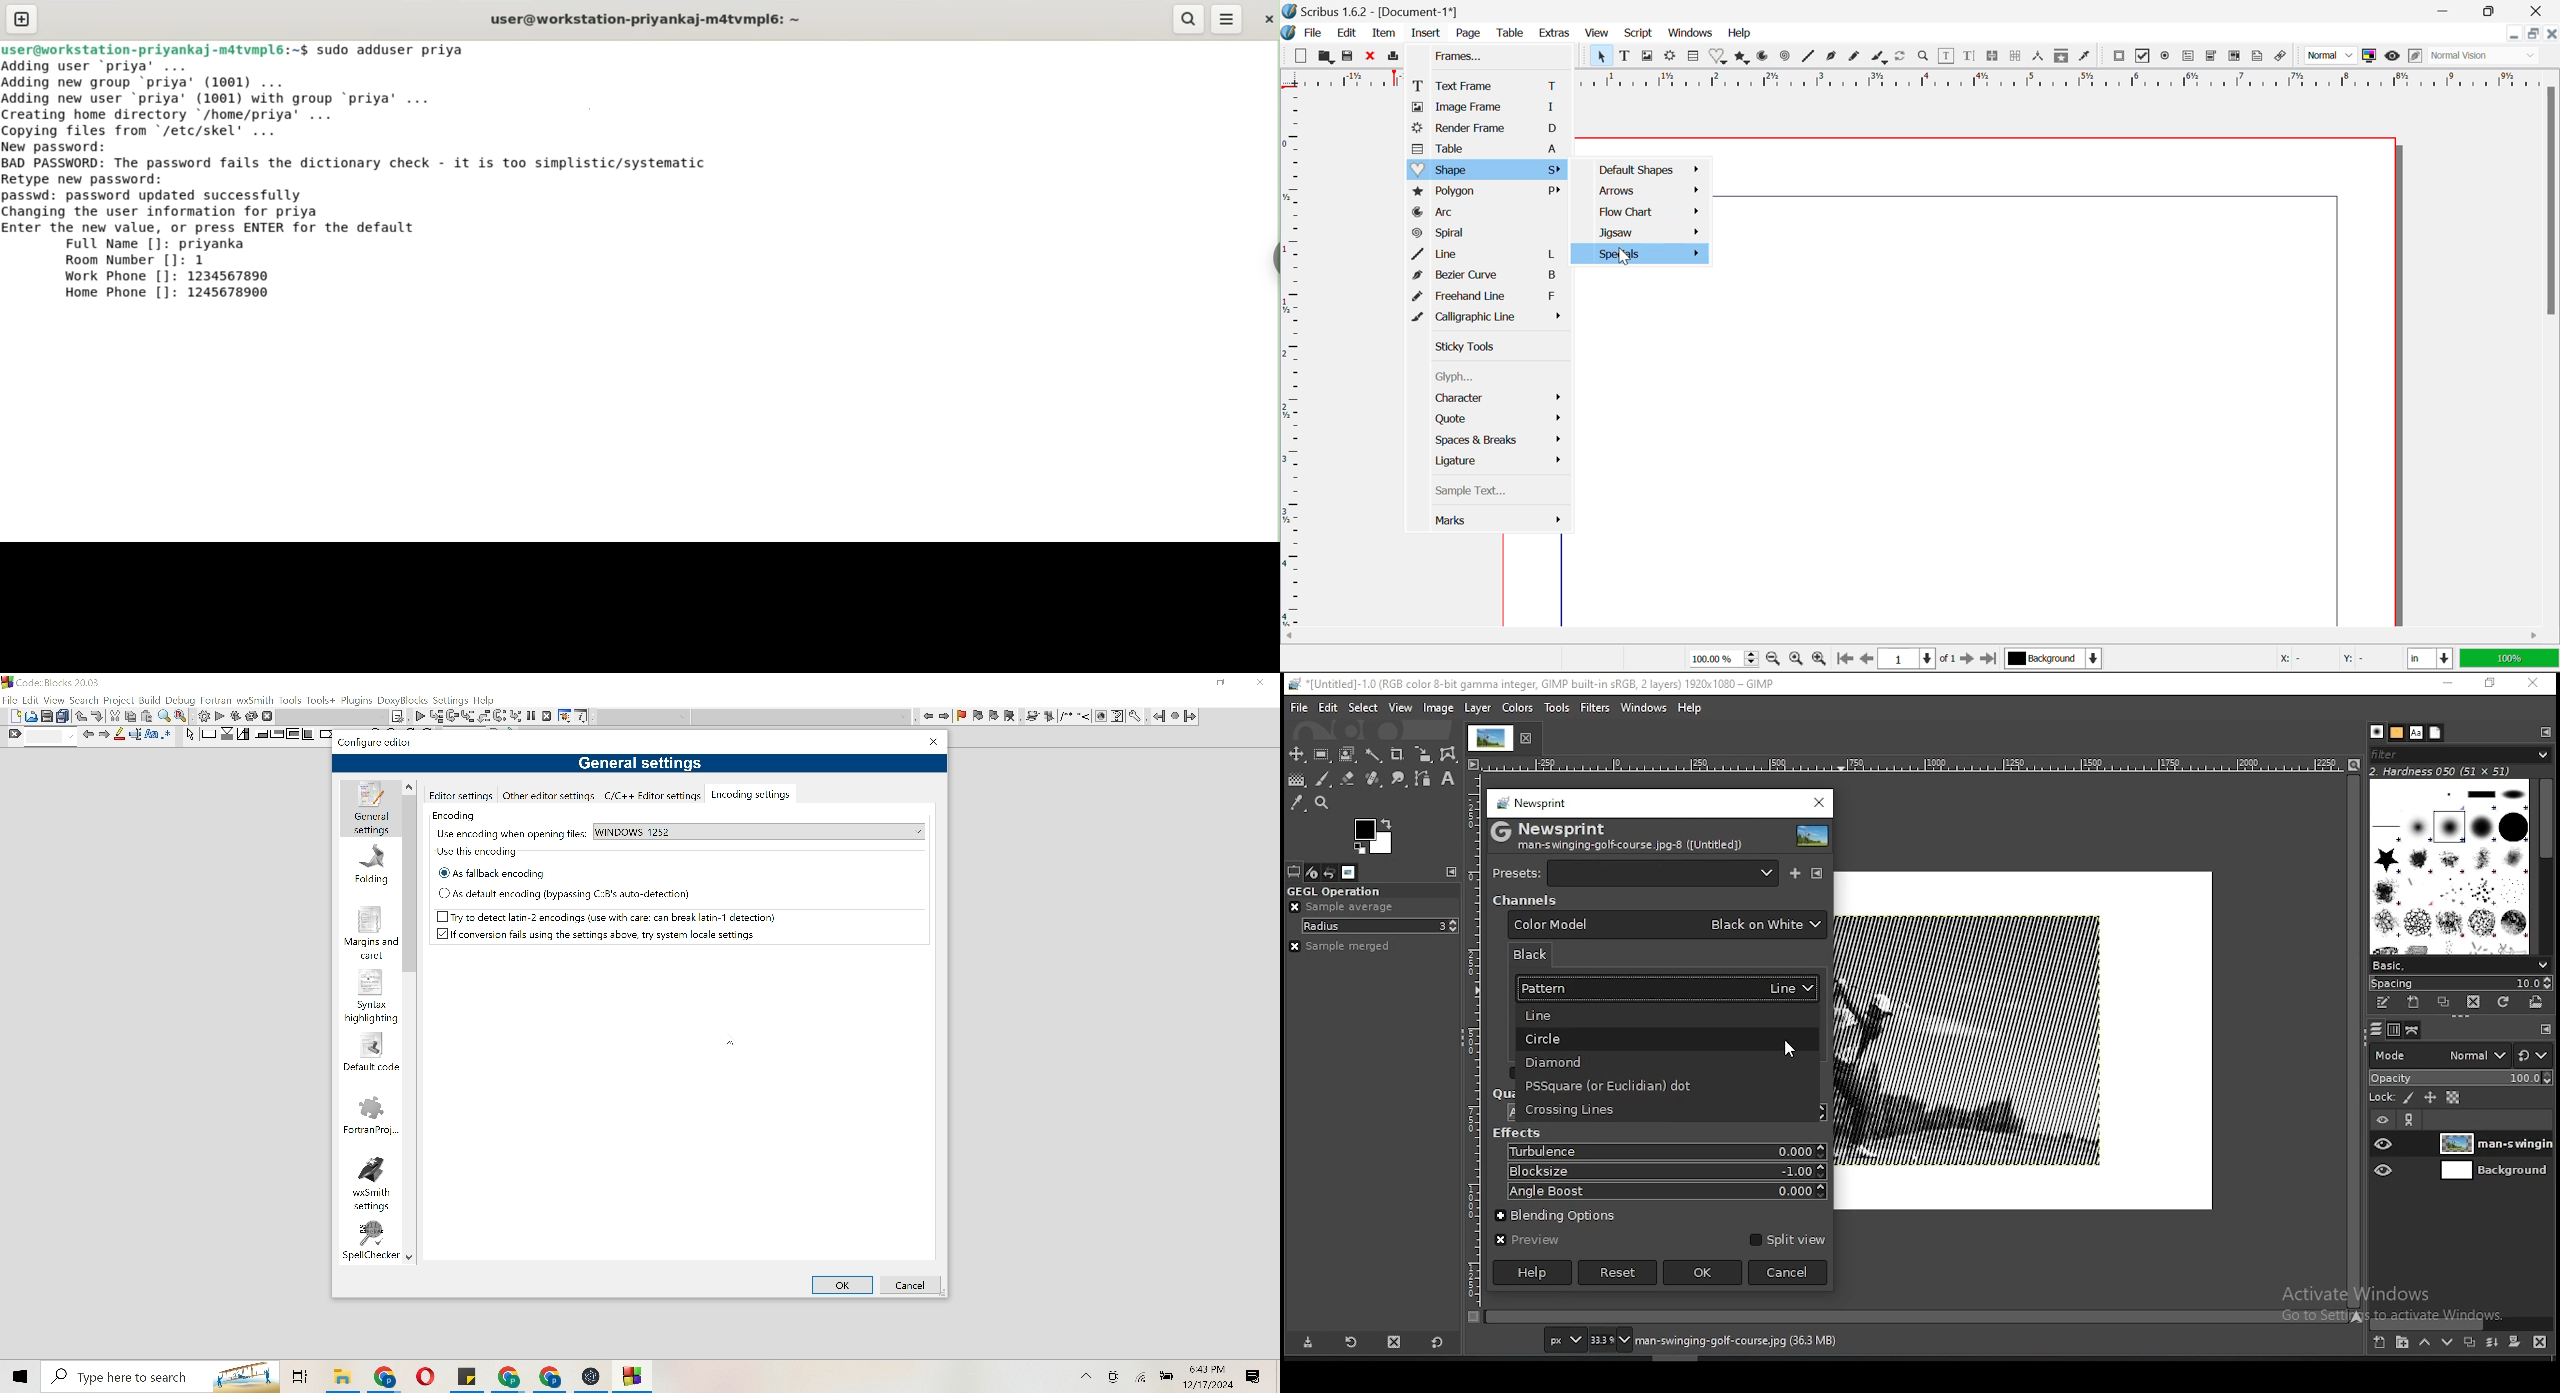 Image resolution: width=2576 pixels, height=1400 pixels. Describe the element at coordinates (1623, 258) in the screenshot. I see `Cursor` at that location.